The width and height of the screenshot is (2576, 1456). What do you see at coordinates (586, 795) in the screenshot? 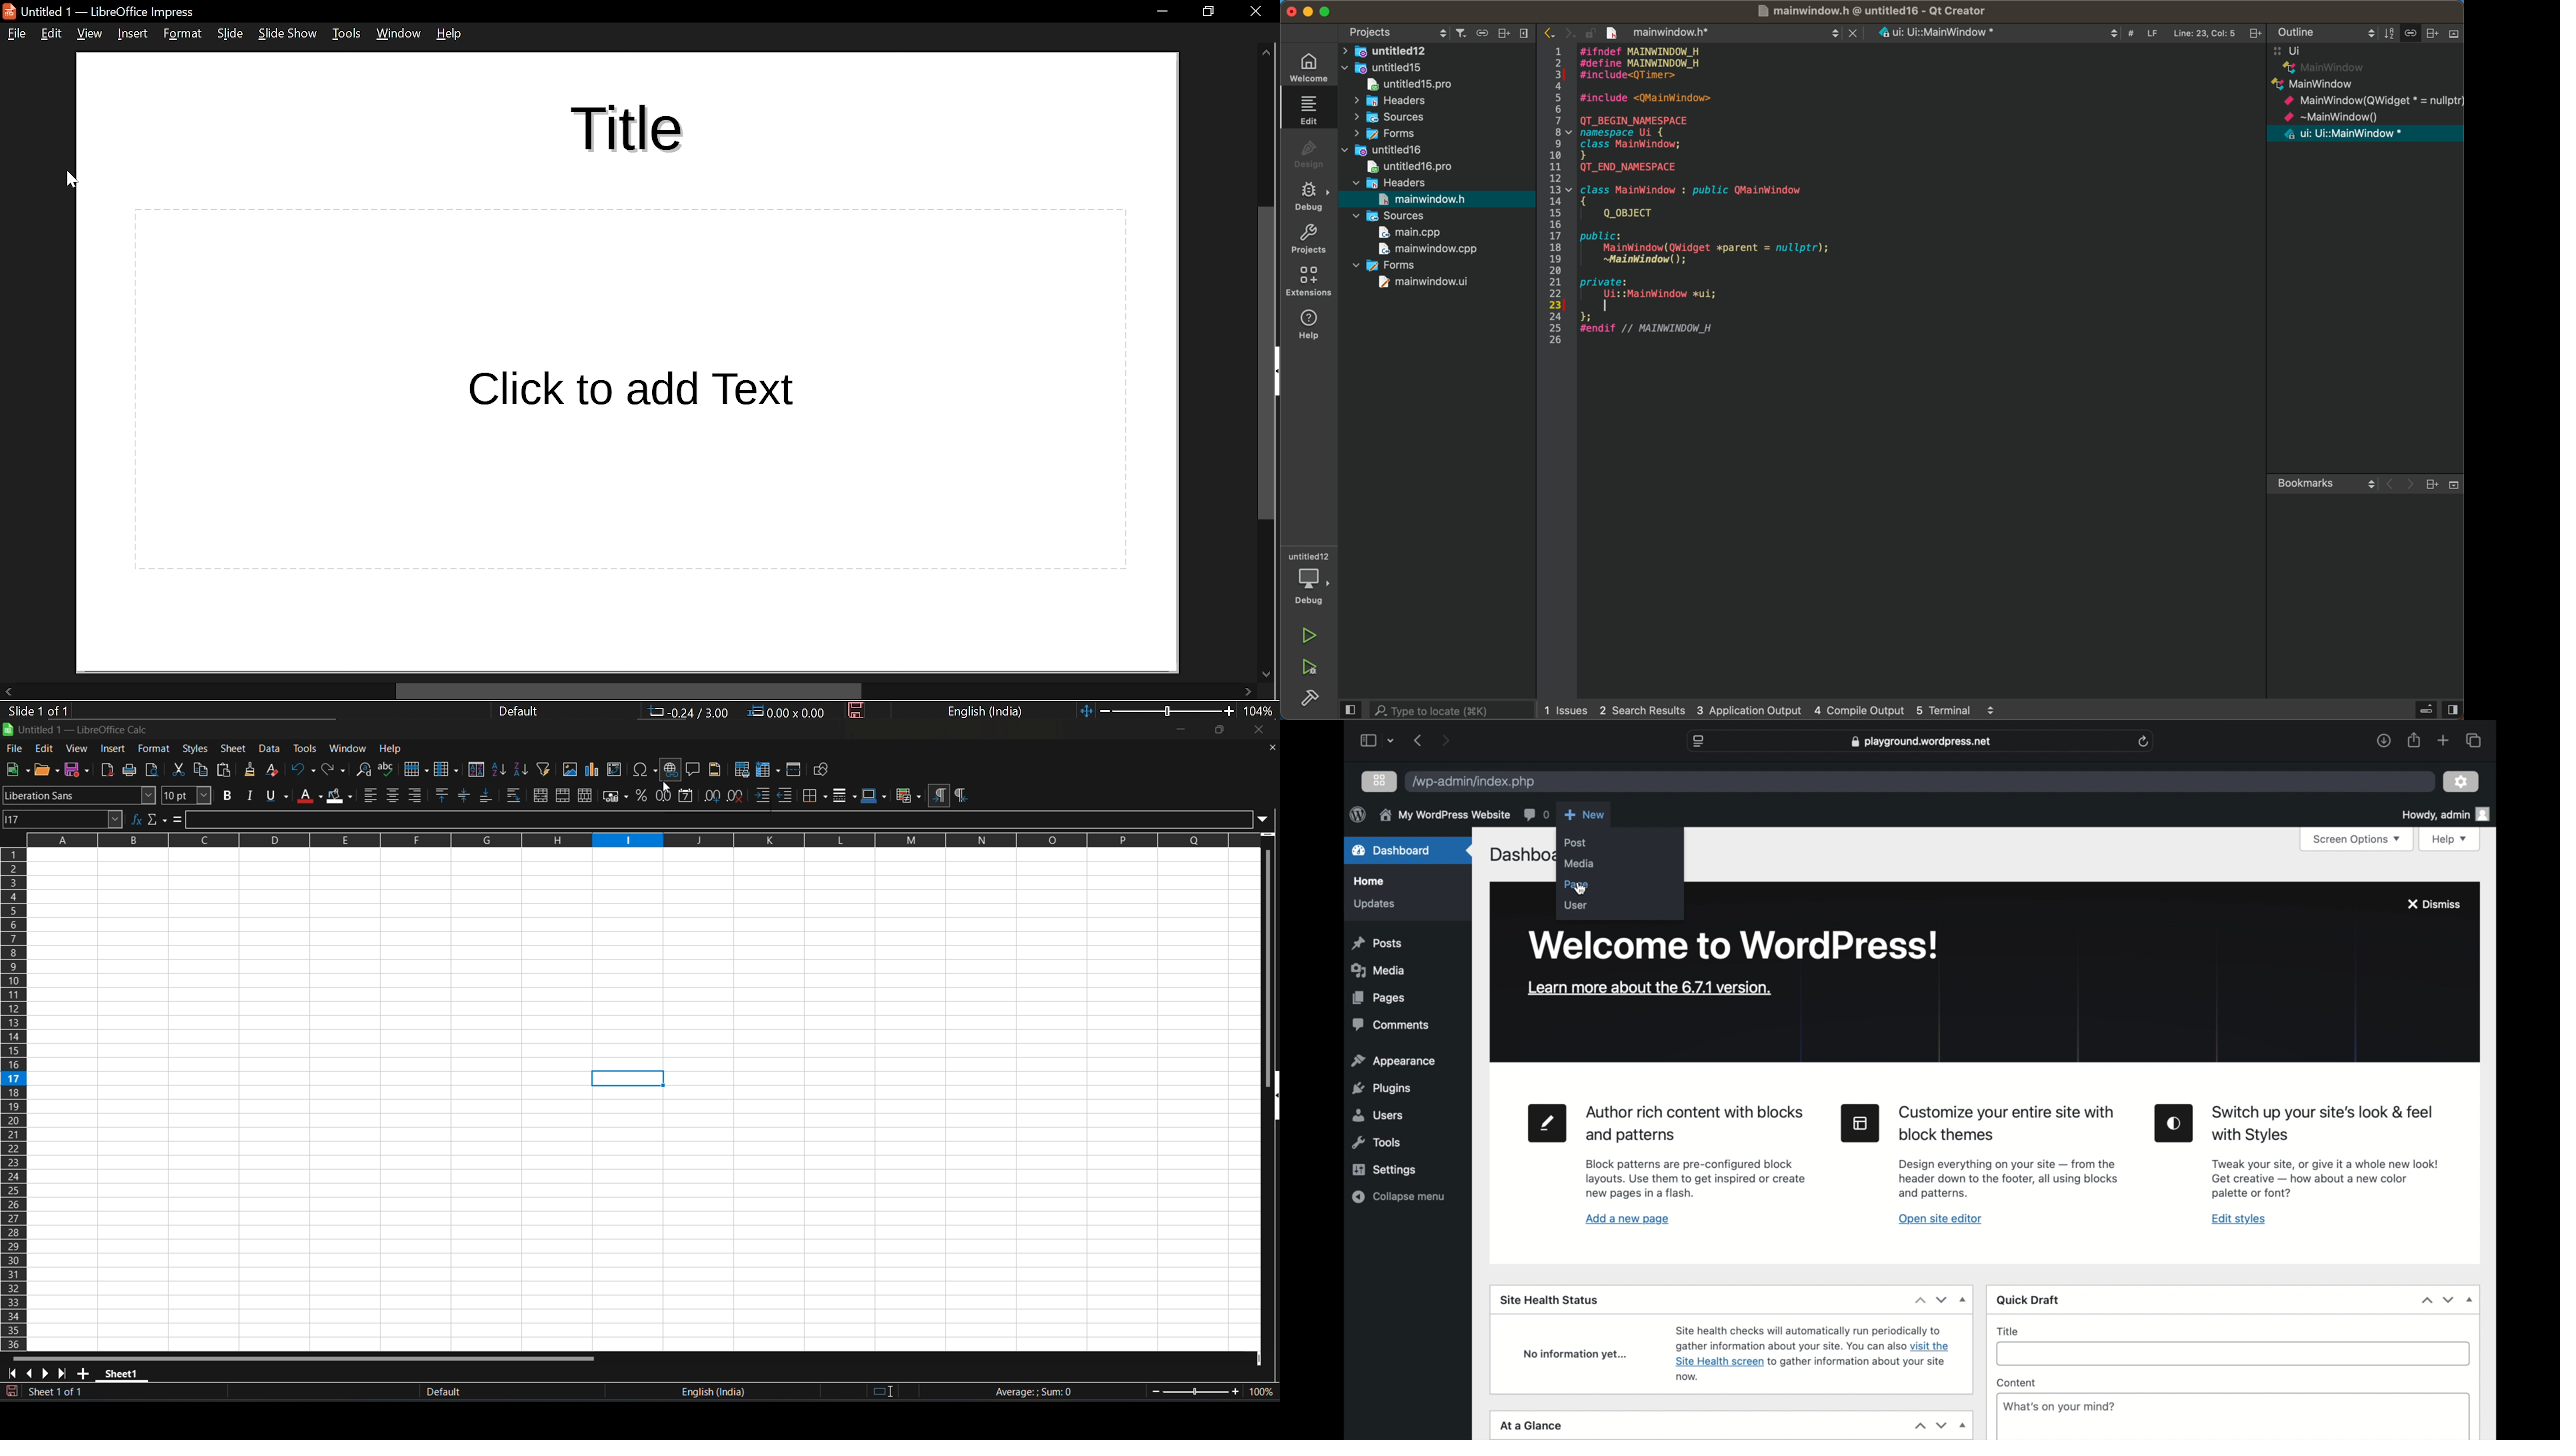
I see `unmerge cells` at bounding box center [586, 795].